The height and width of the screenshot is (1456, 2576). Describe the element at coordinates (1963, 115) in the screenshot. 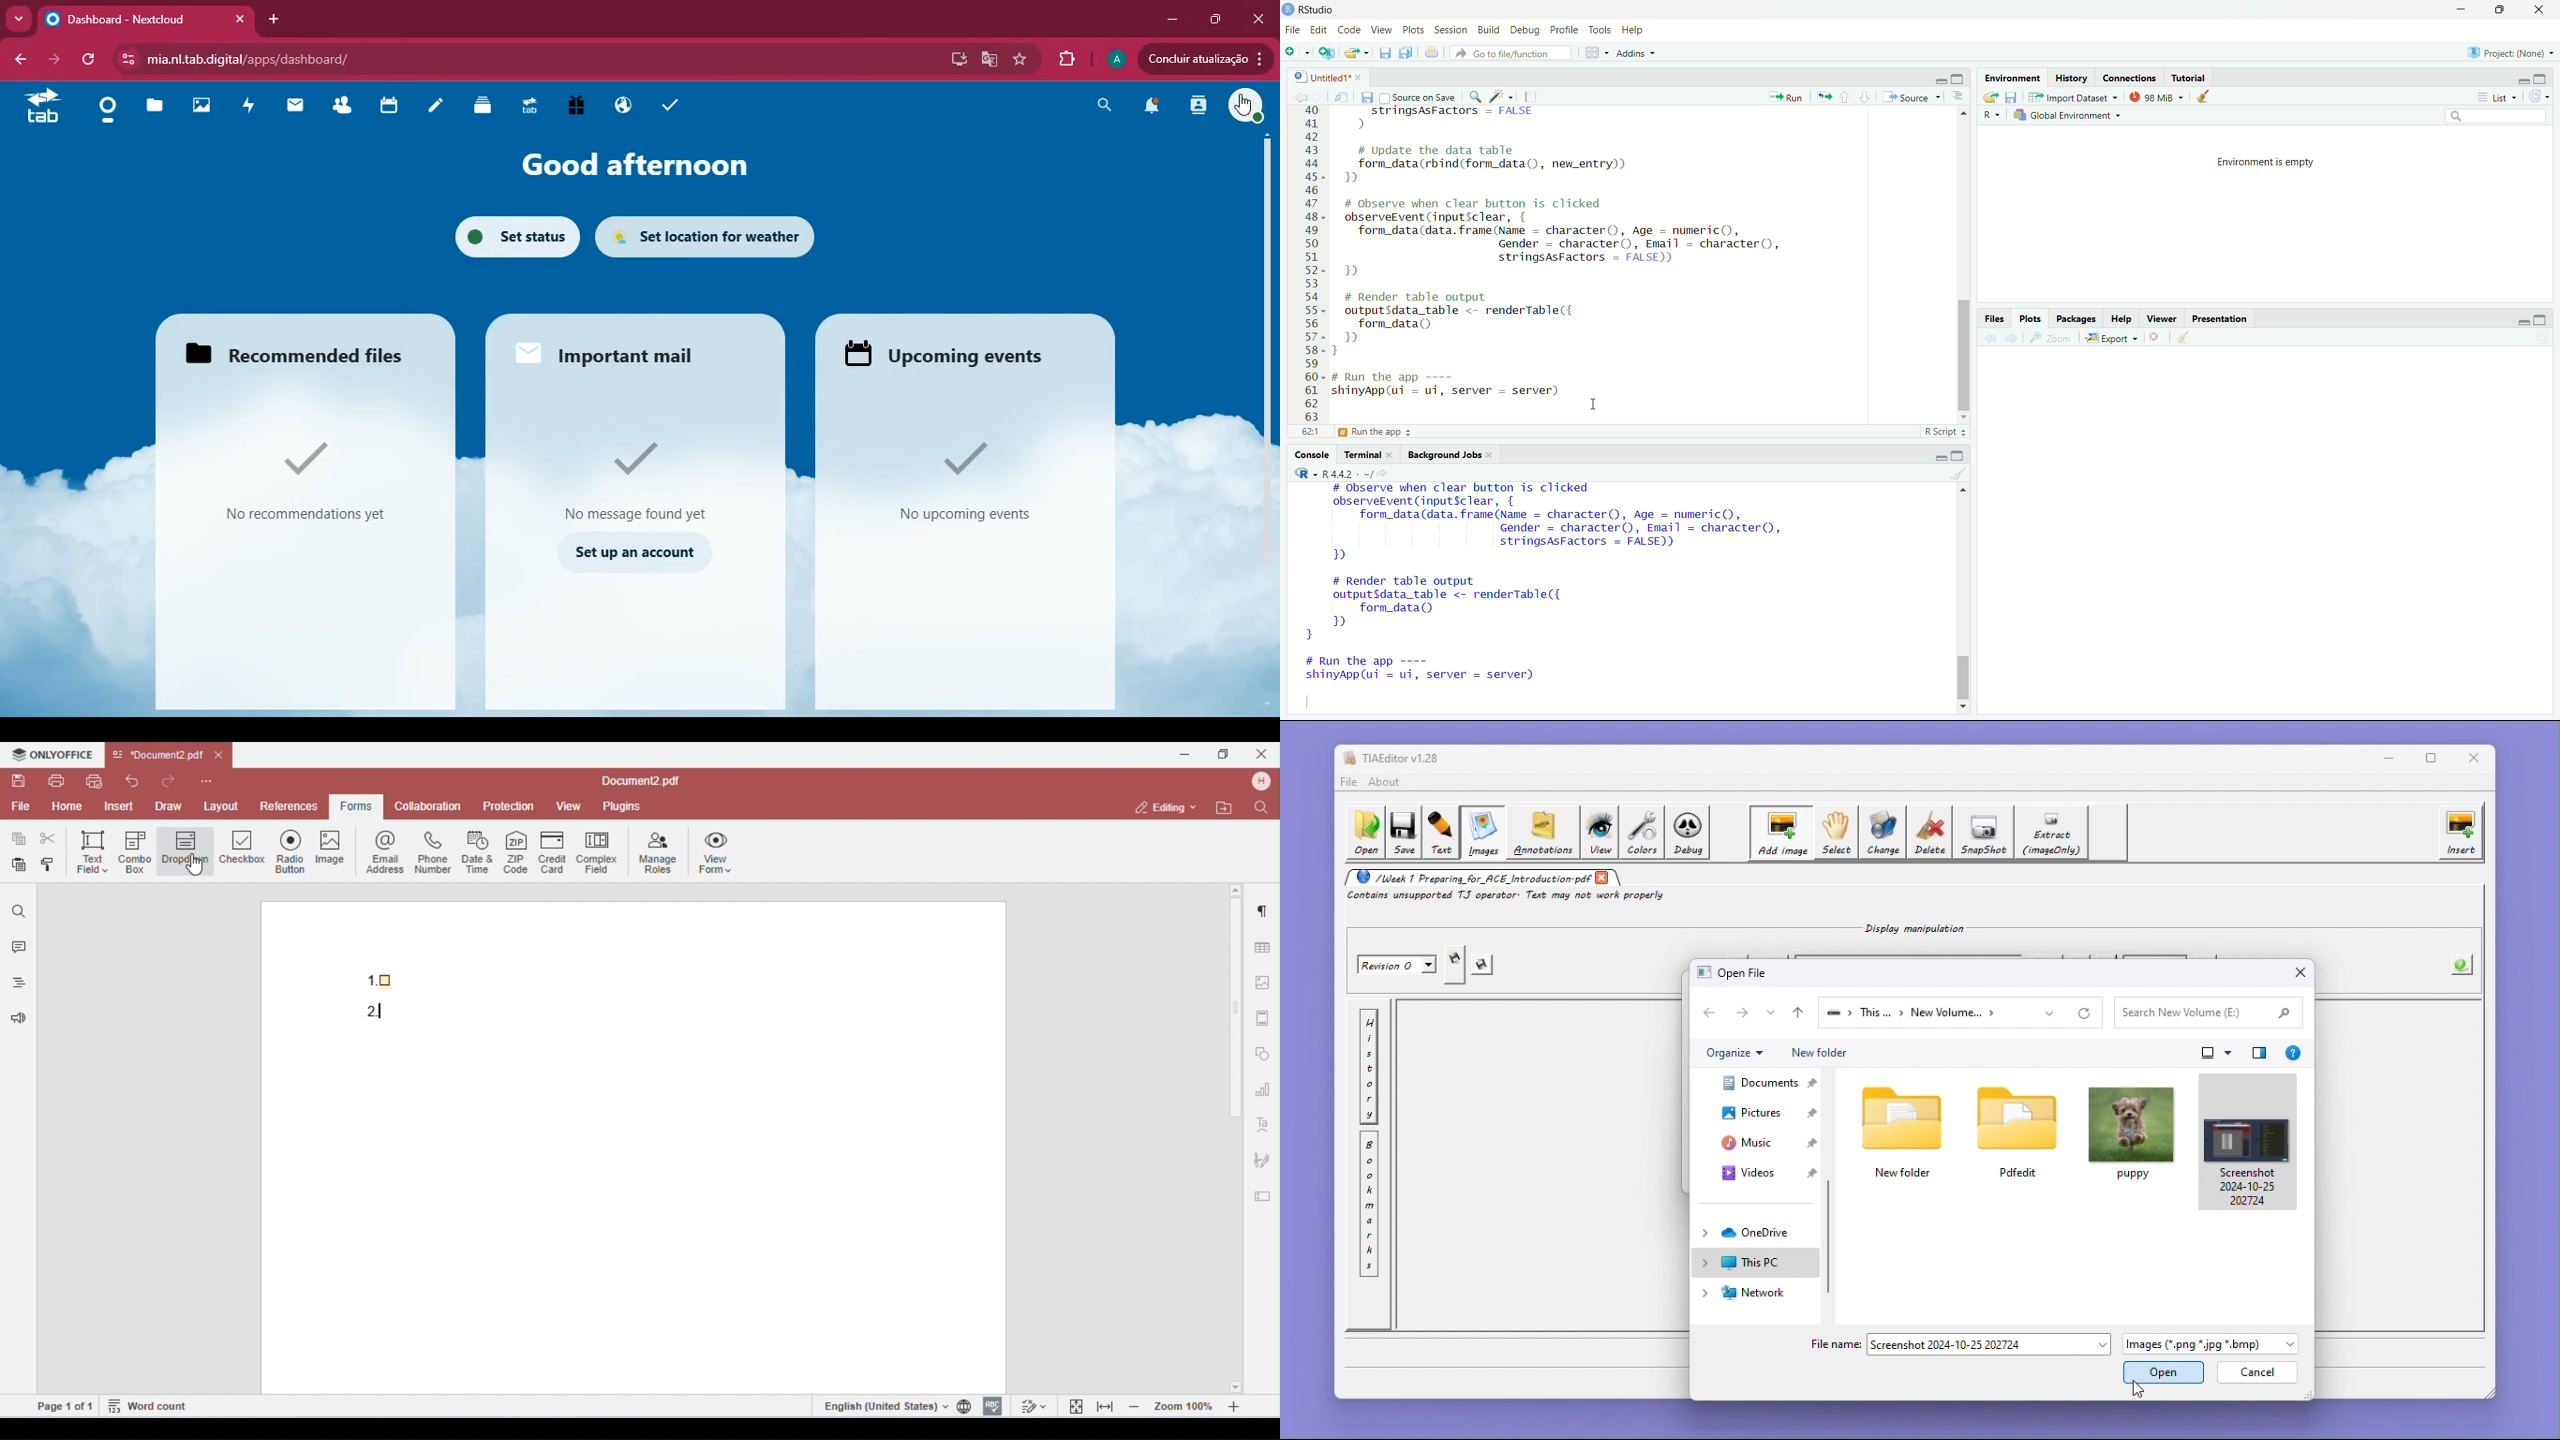

I see `move up` at that location.